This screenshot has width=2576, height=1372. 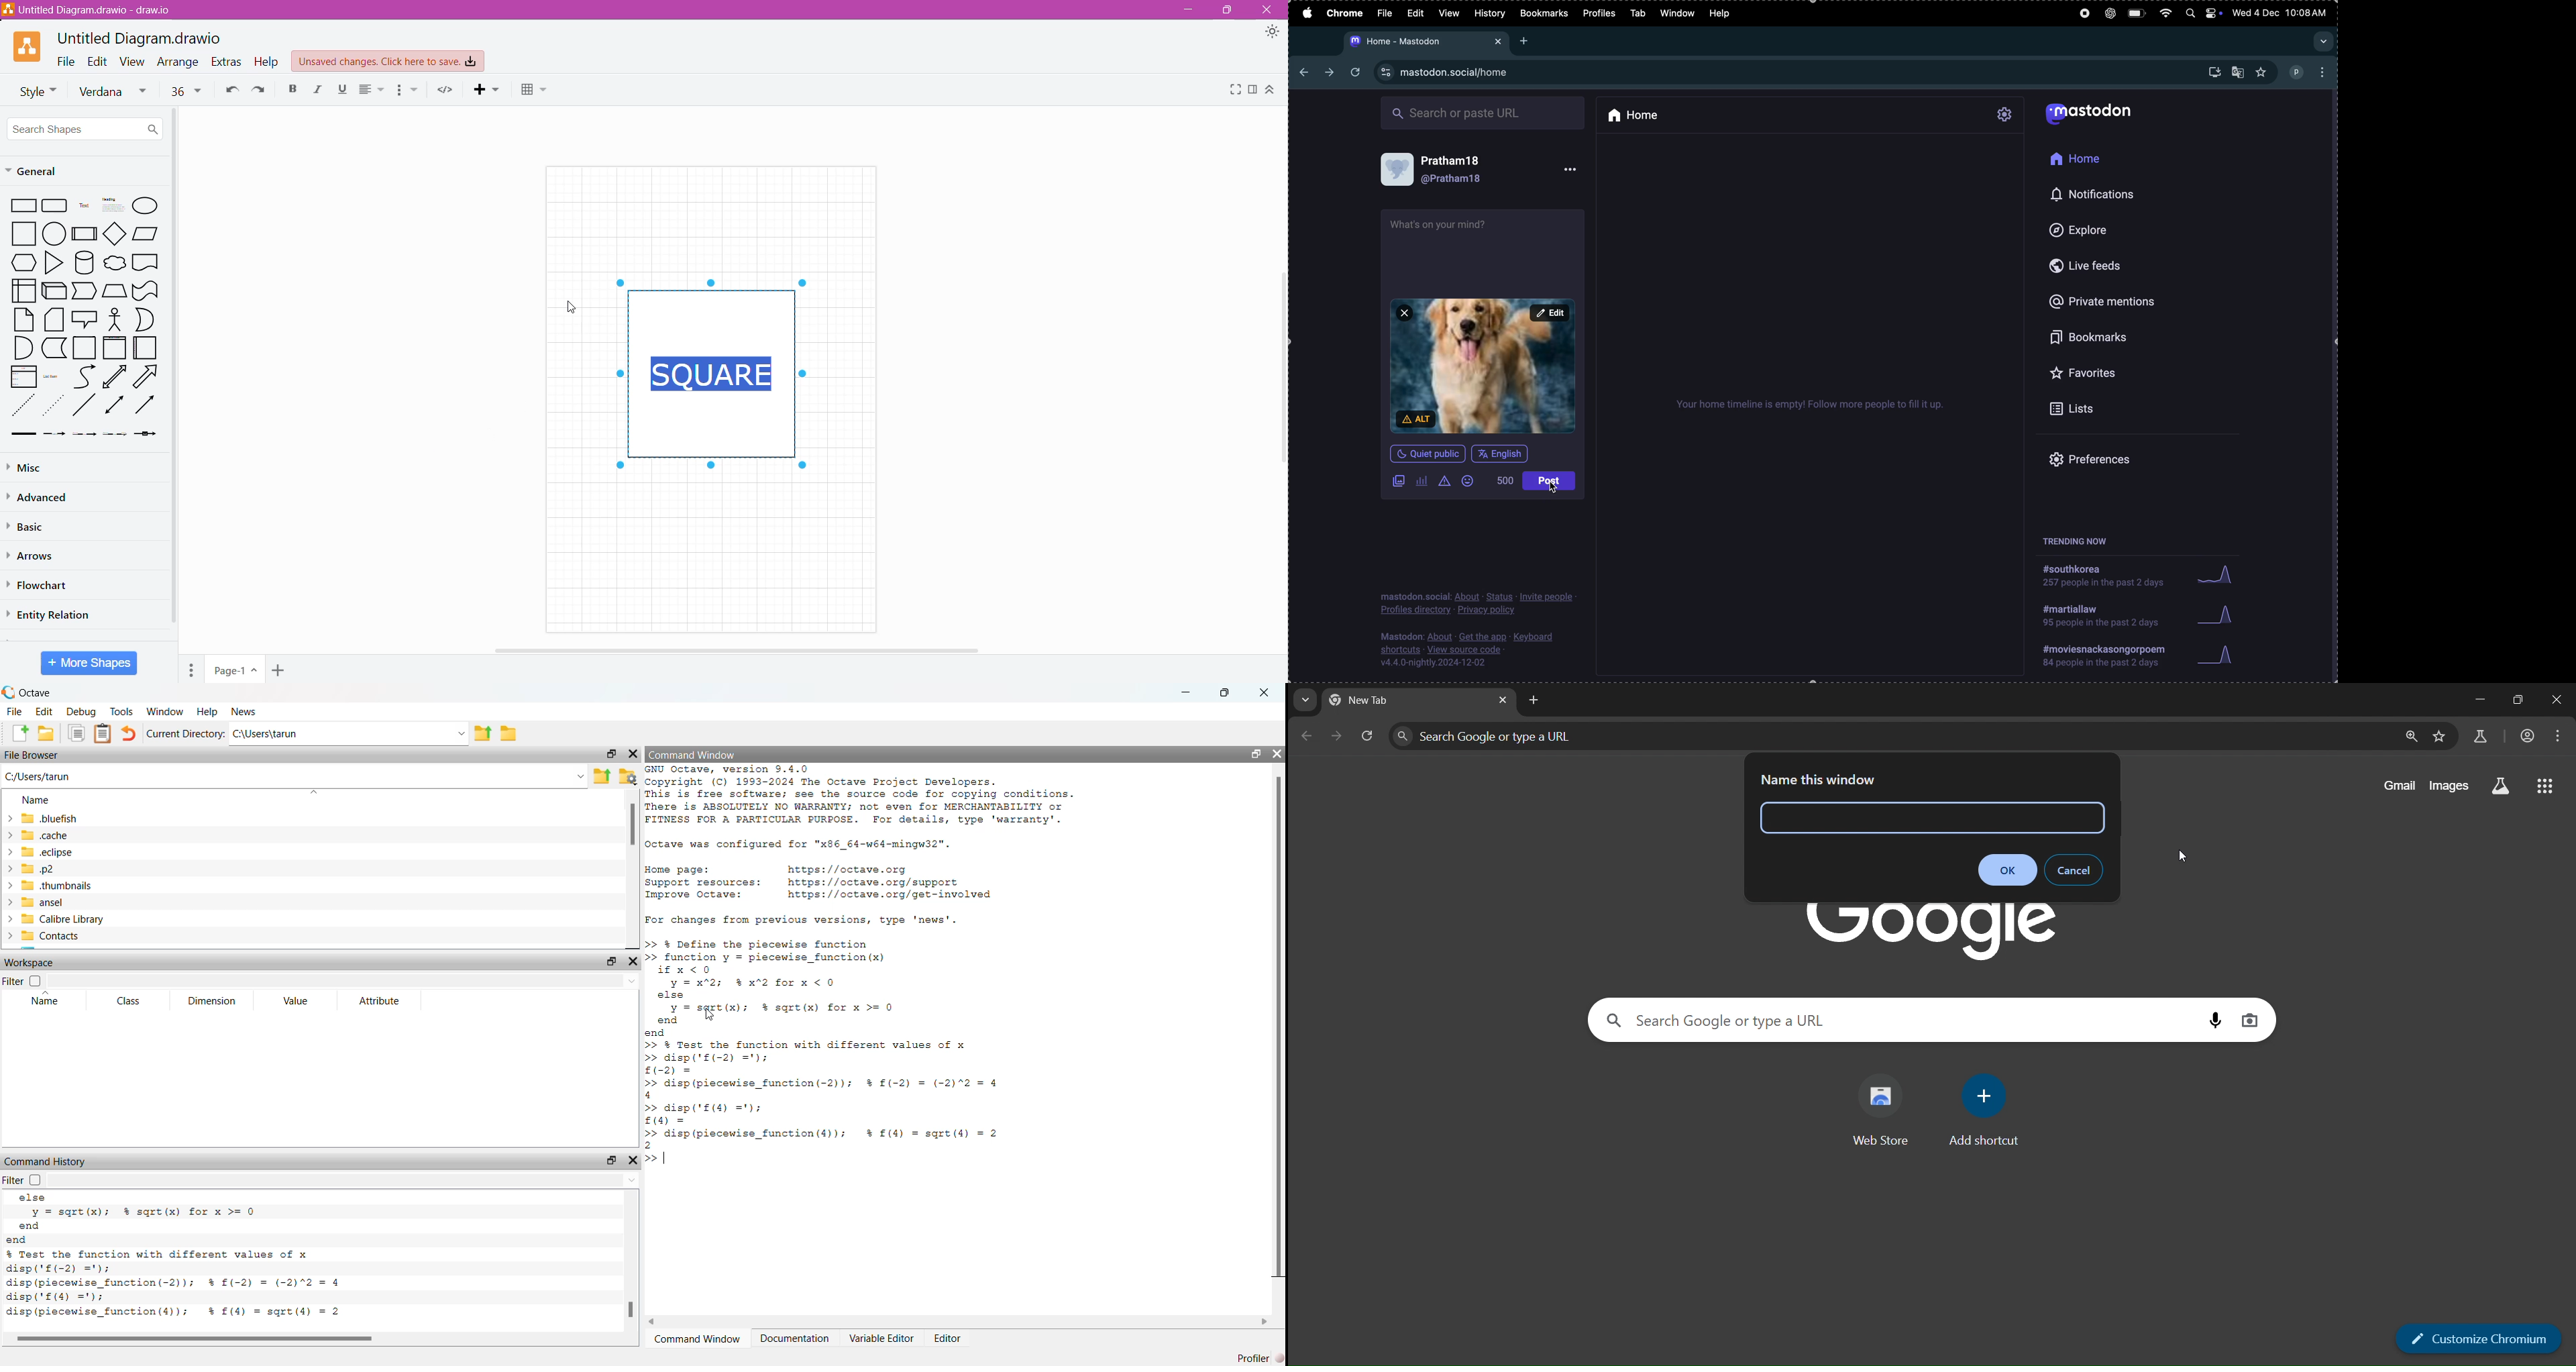 What do you see at coordinates (140, 38) in the screenshot?
I see `Untitled Diagram.drawio` at bounding box center [140, 38].